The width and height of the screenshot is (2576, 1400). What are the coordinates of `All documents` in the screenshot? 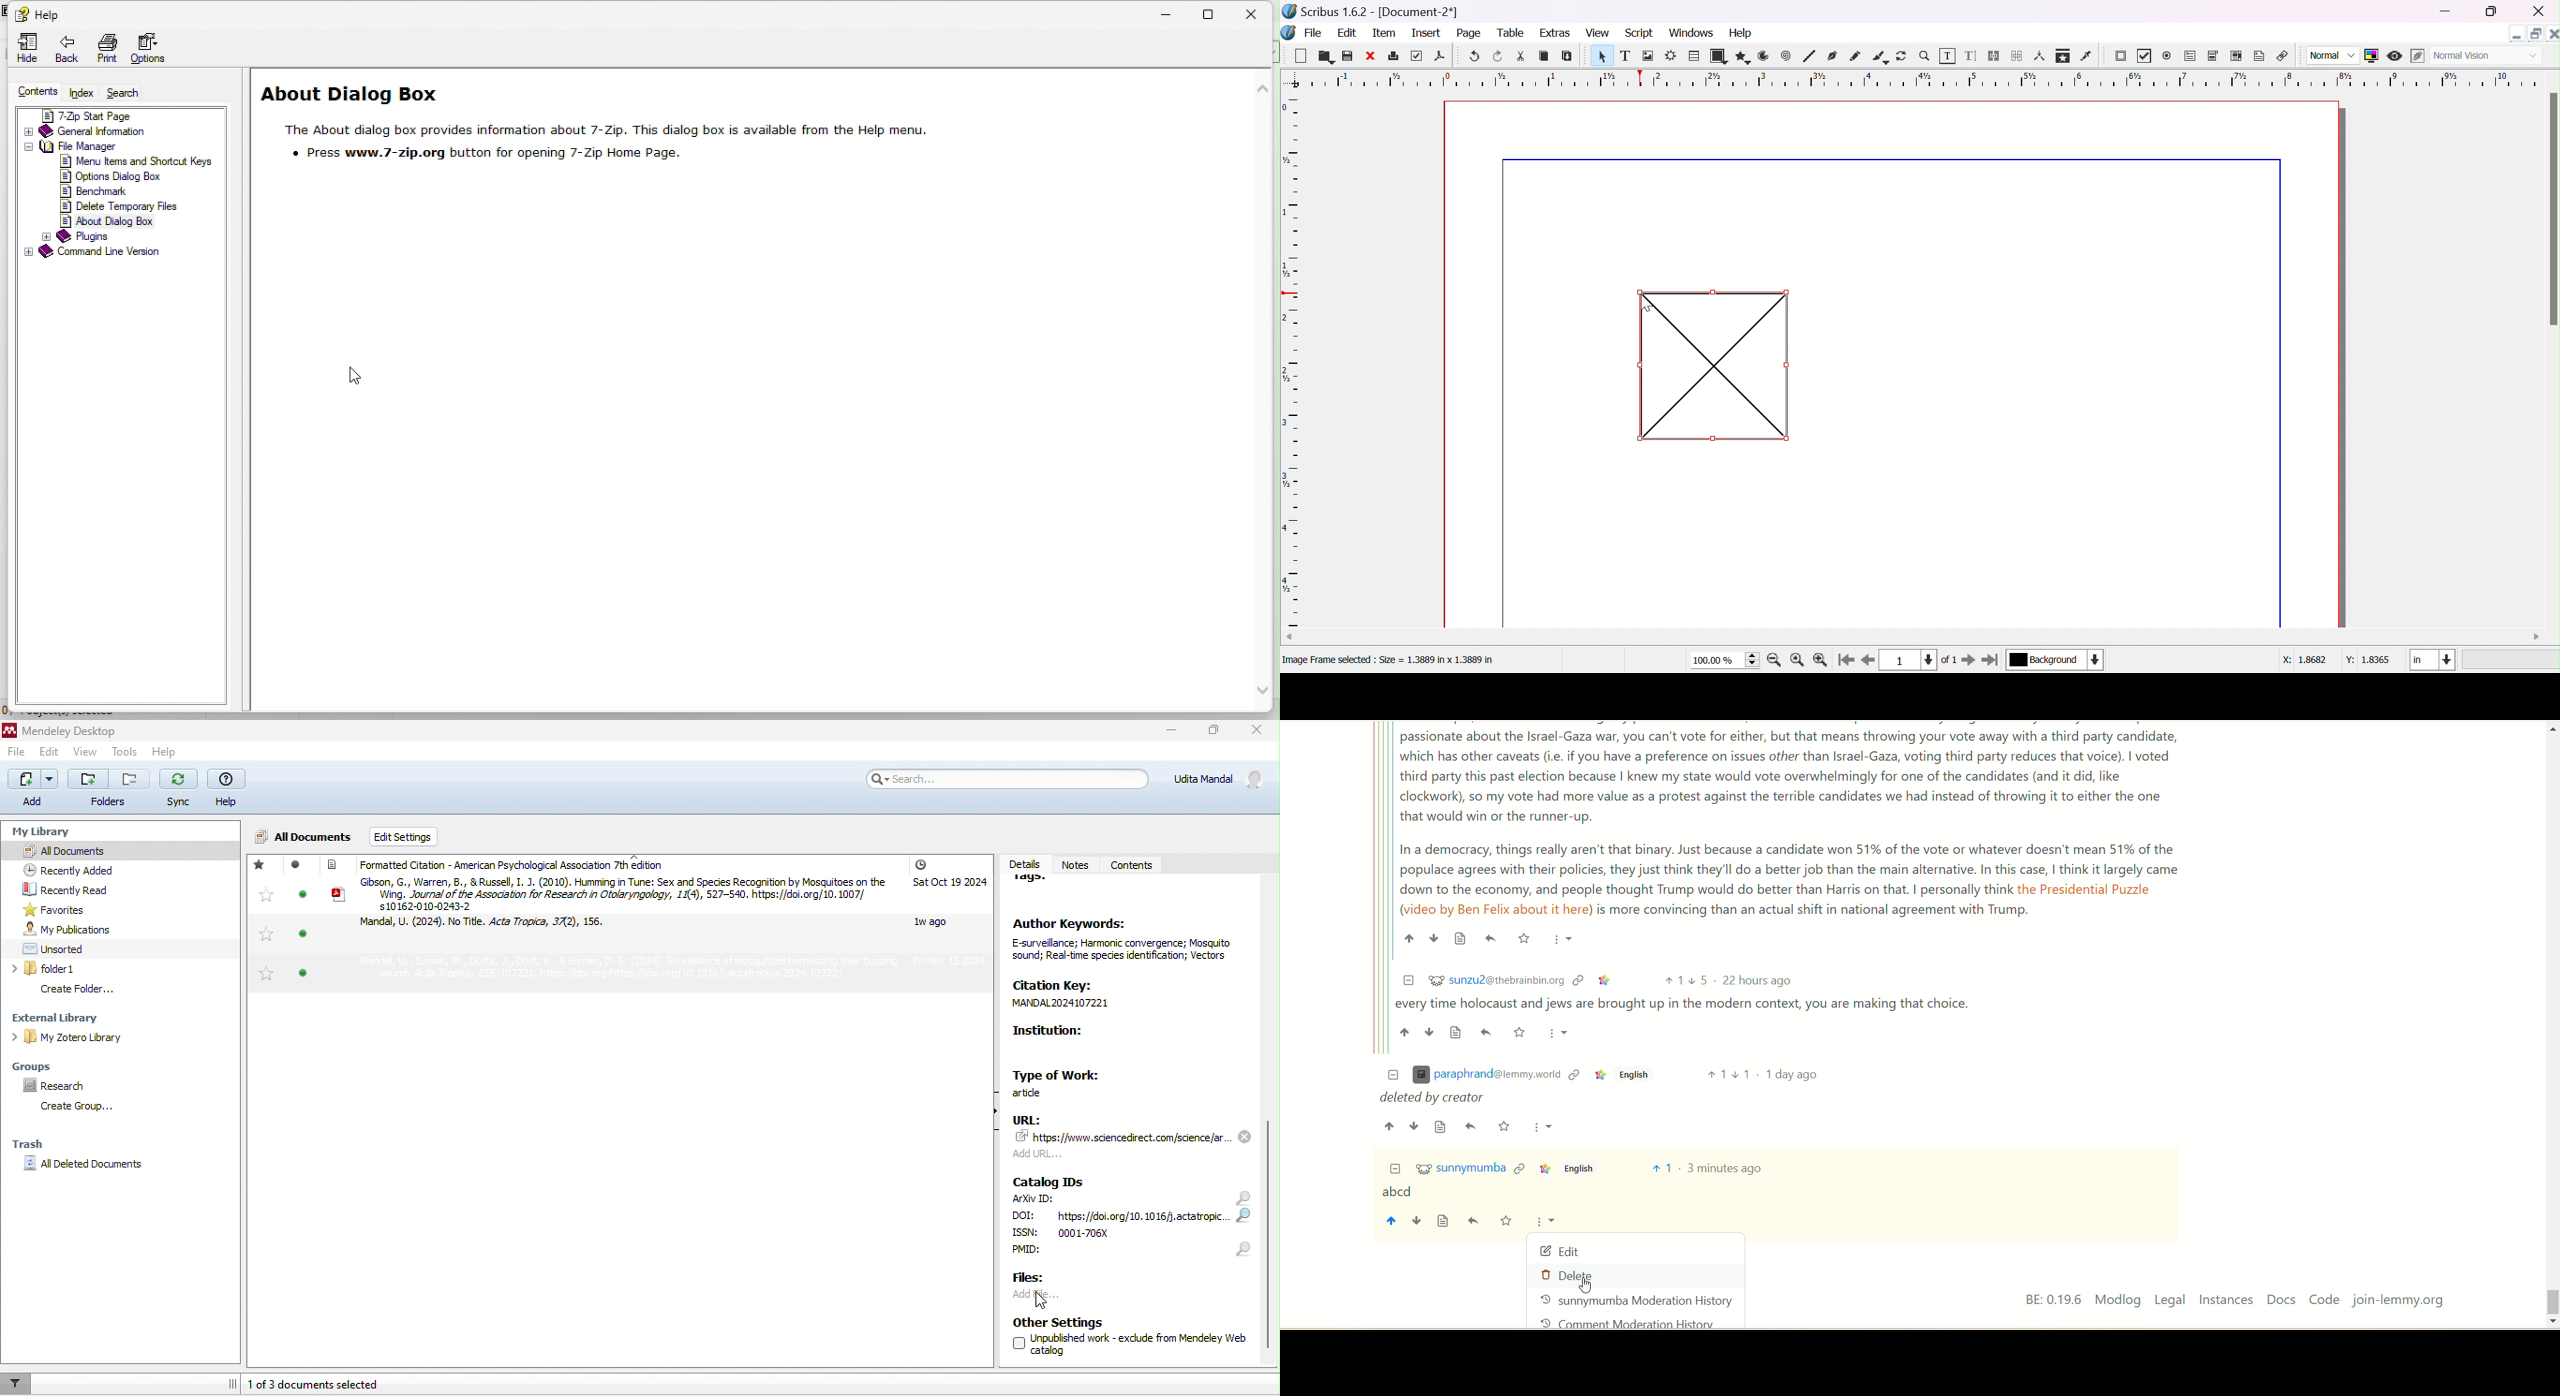 It's located at (305, 838).